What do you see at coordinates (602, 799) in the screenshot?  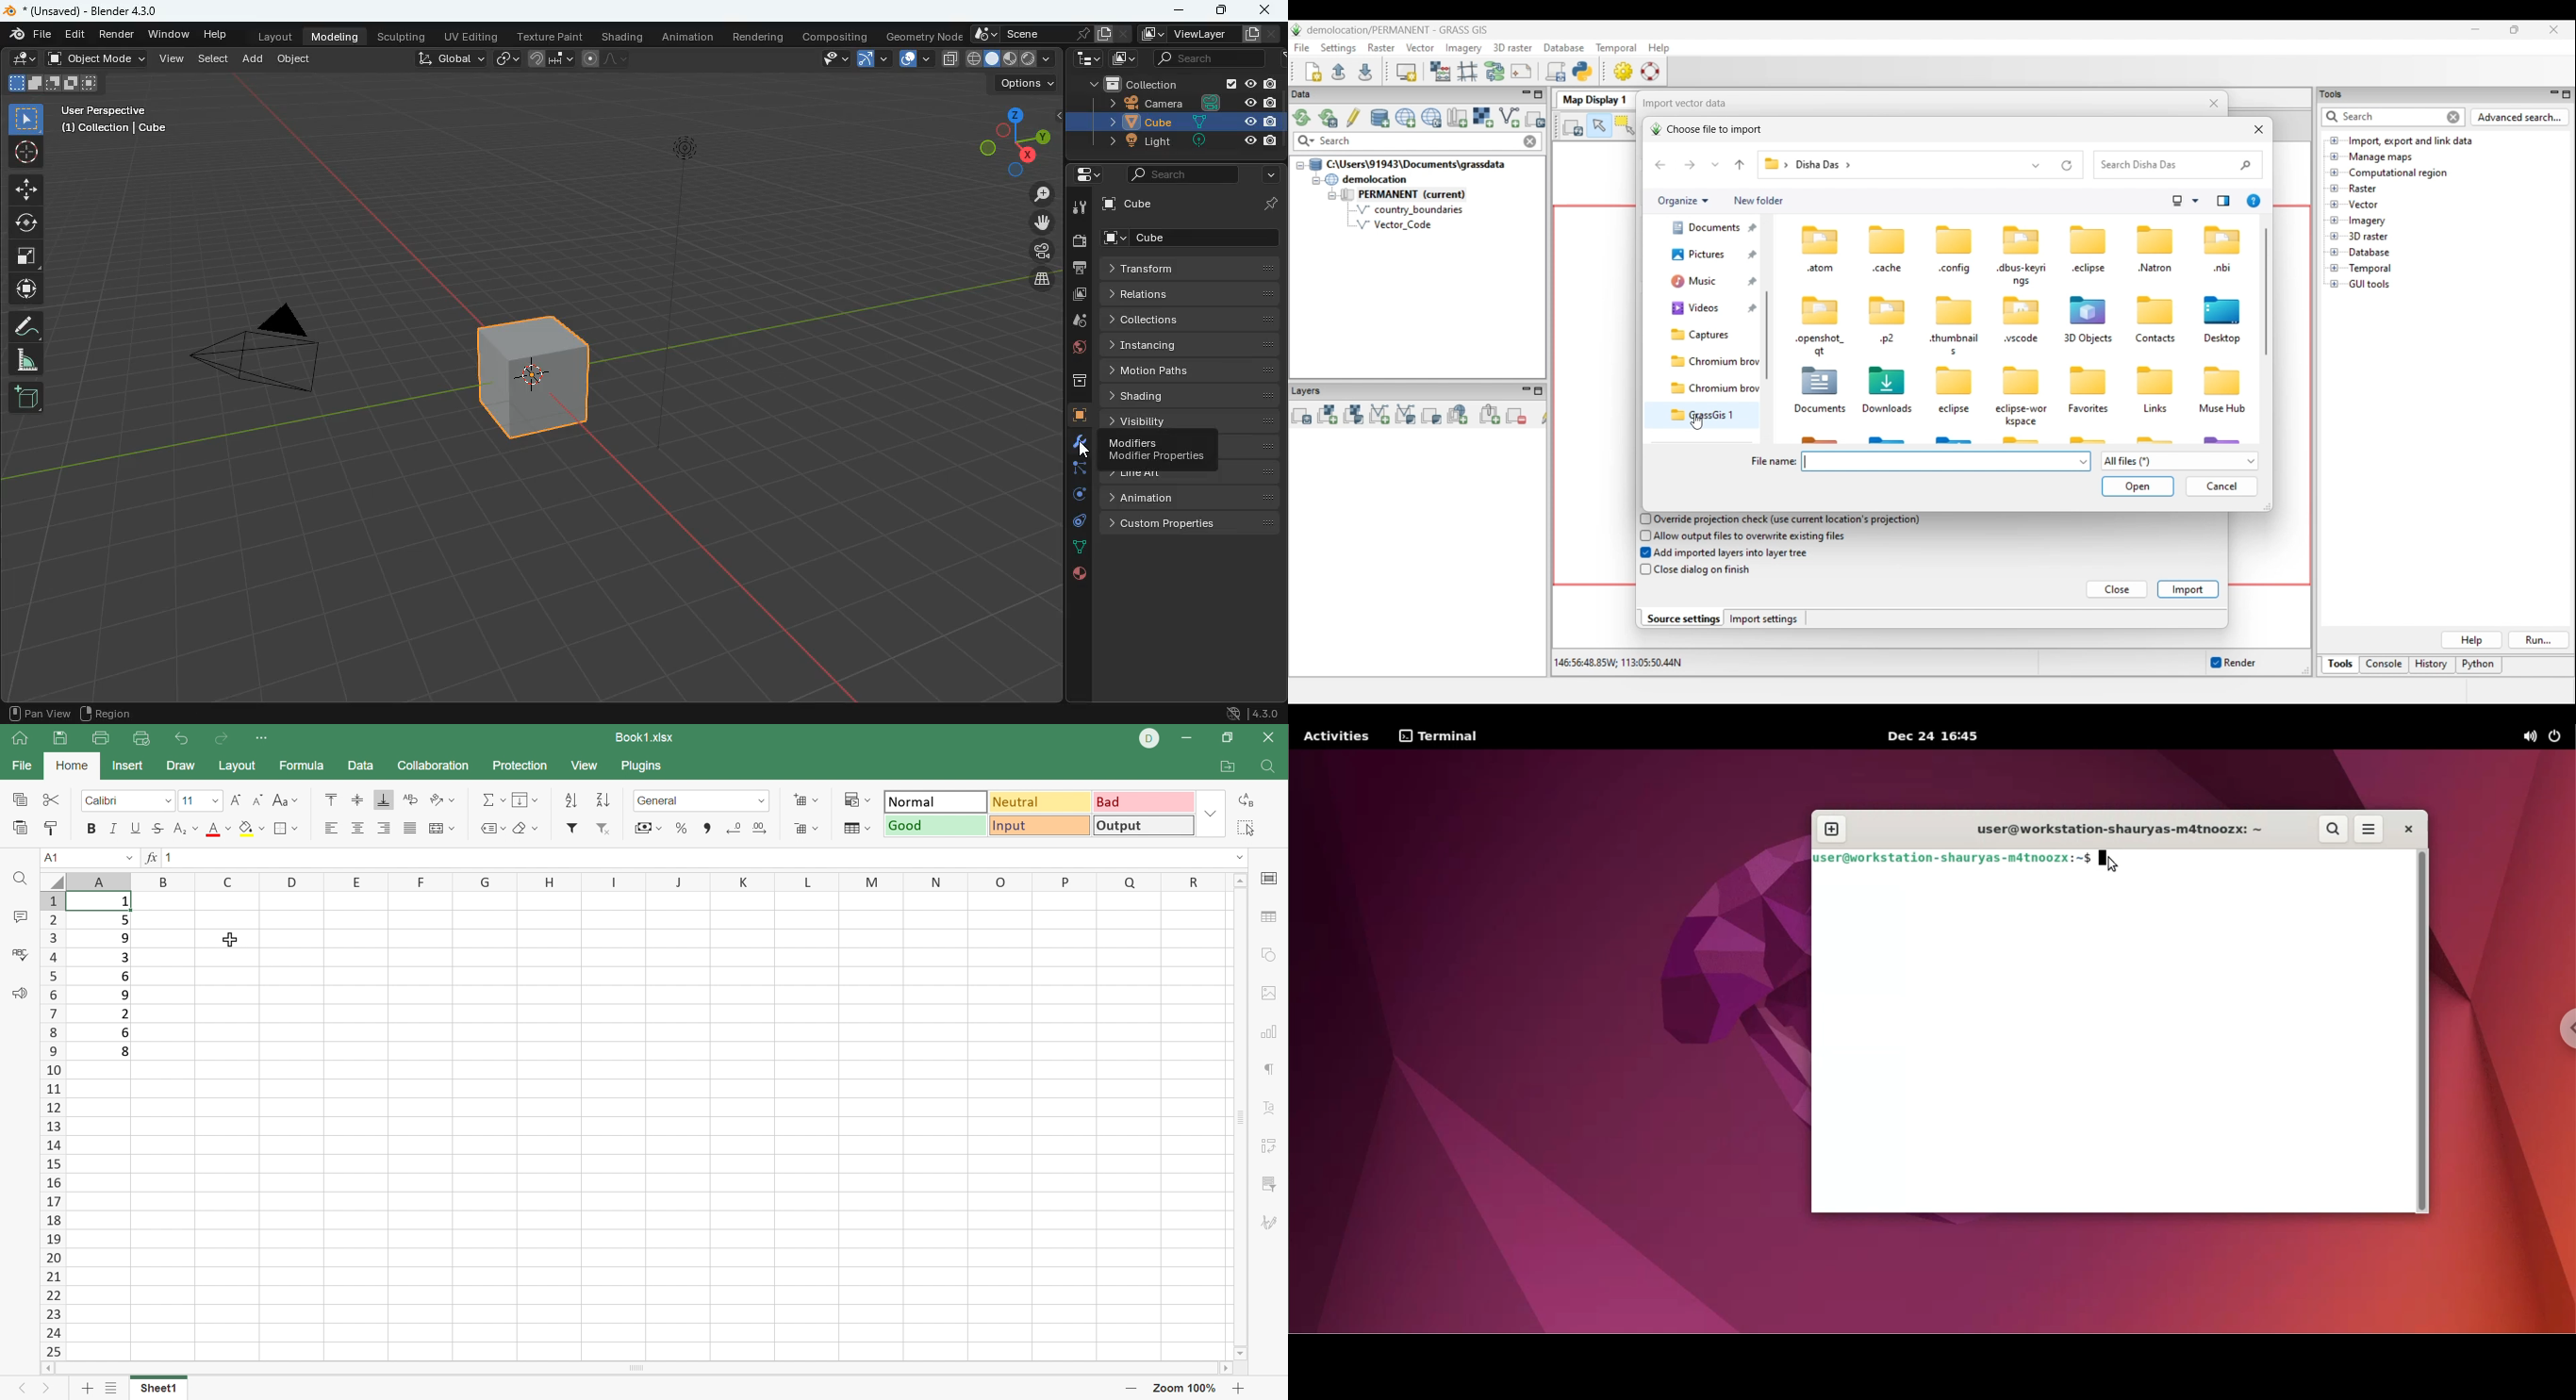 I see `Sort descending` at bounding box center [602, 799].